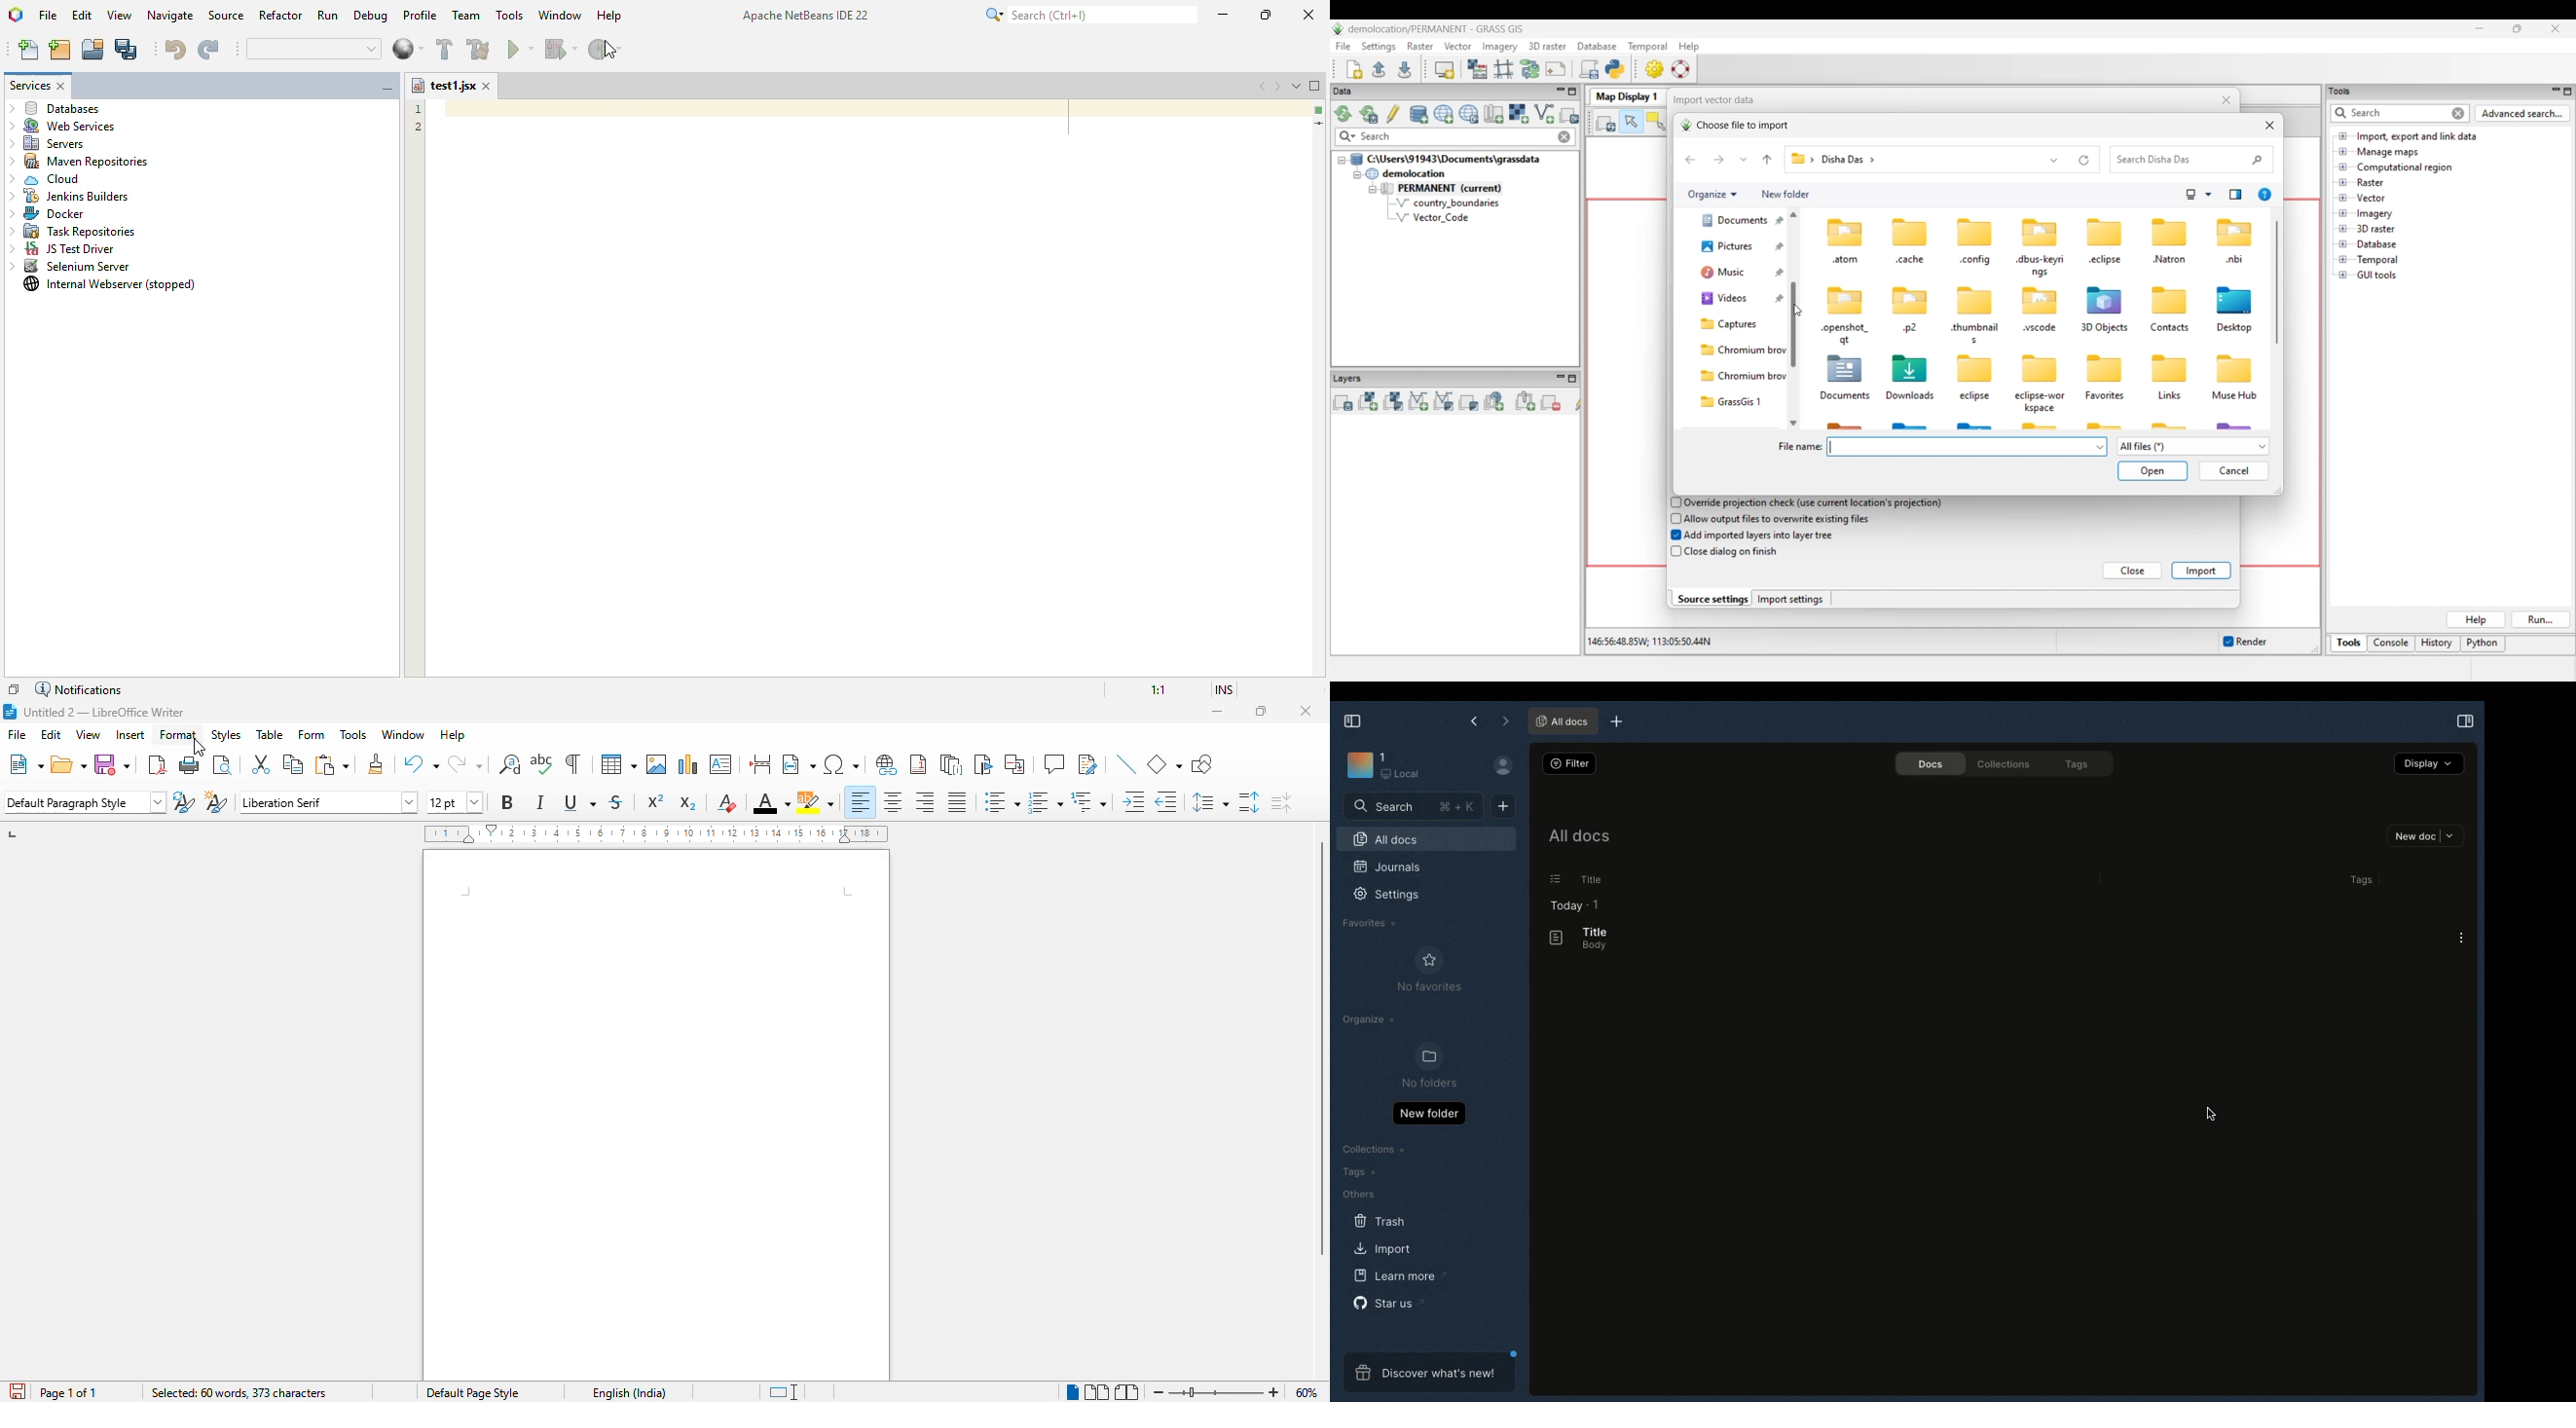 This screenshot has height=1428, width=2576. I want to click on click to save the document, so click(18, 1391).